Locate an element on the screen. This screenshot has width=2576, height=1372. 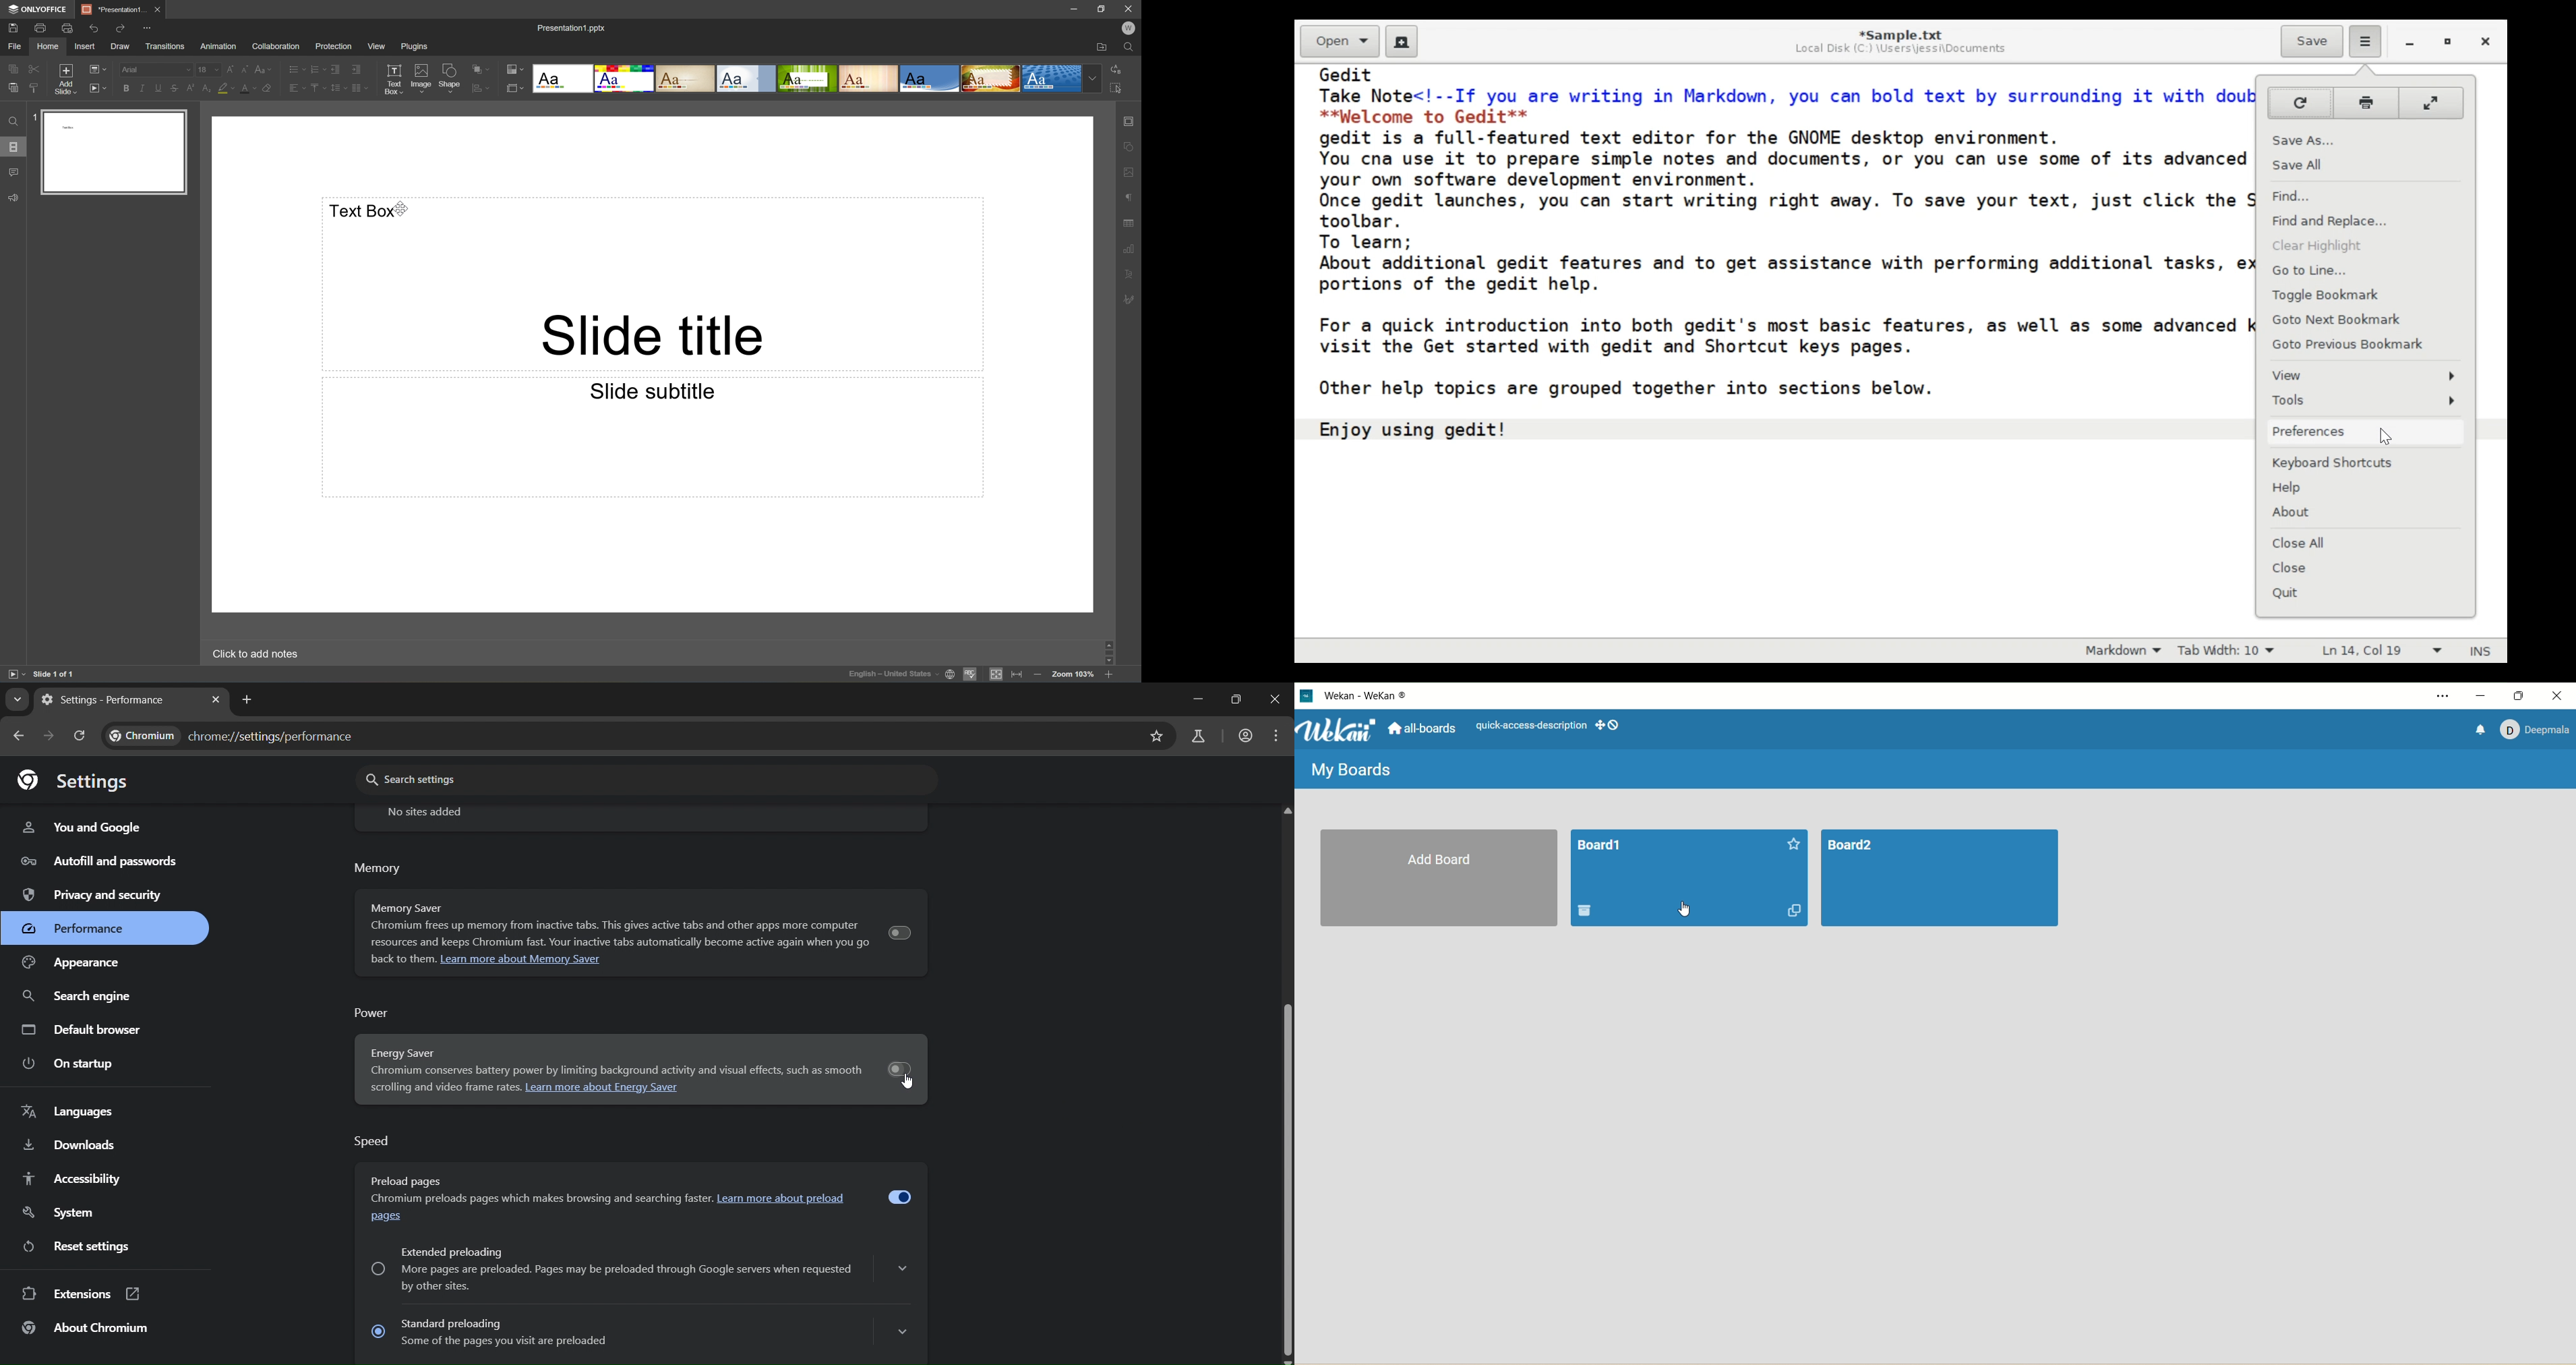
Numbering is located at coordinates (314, 69).